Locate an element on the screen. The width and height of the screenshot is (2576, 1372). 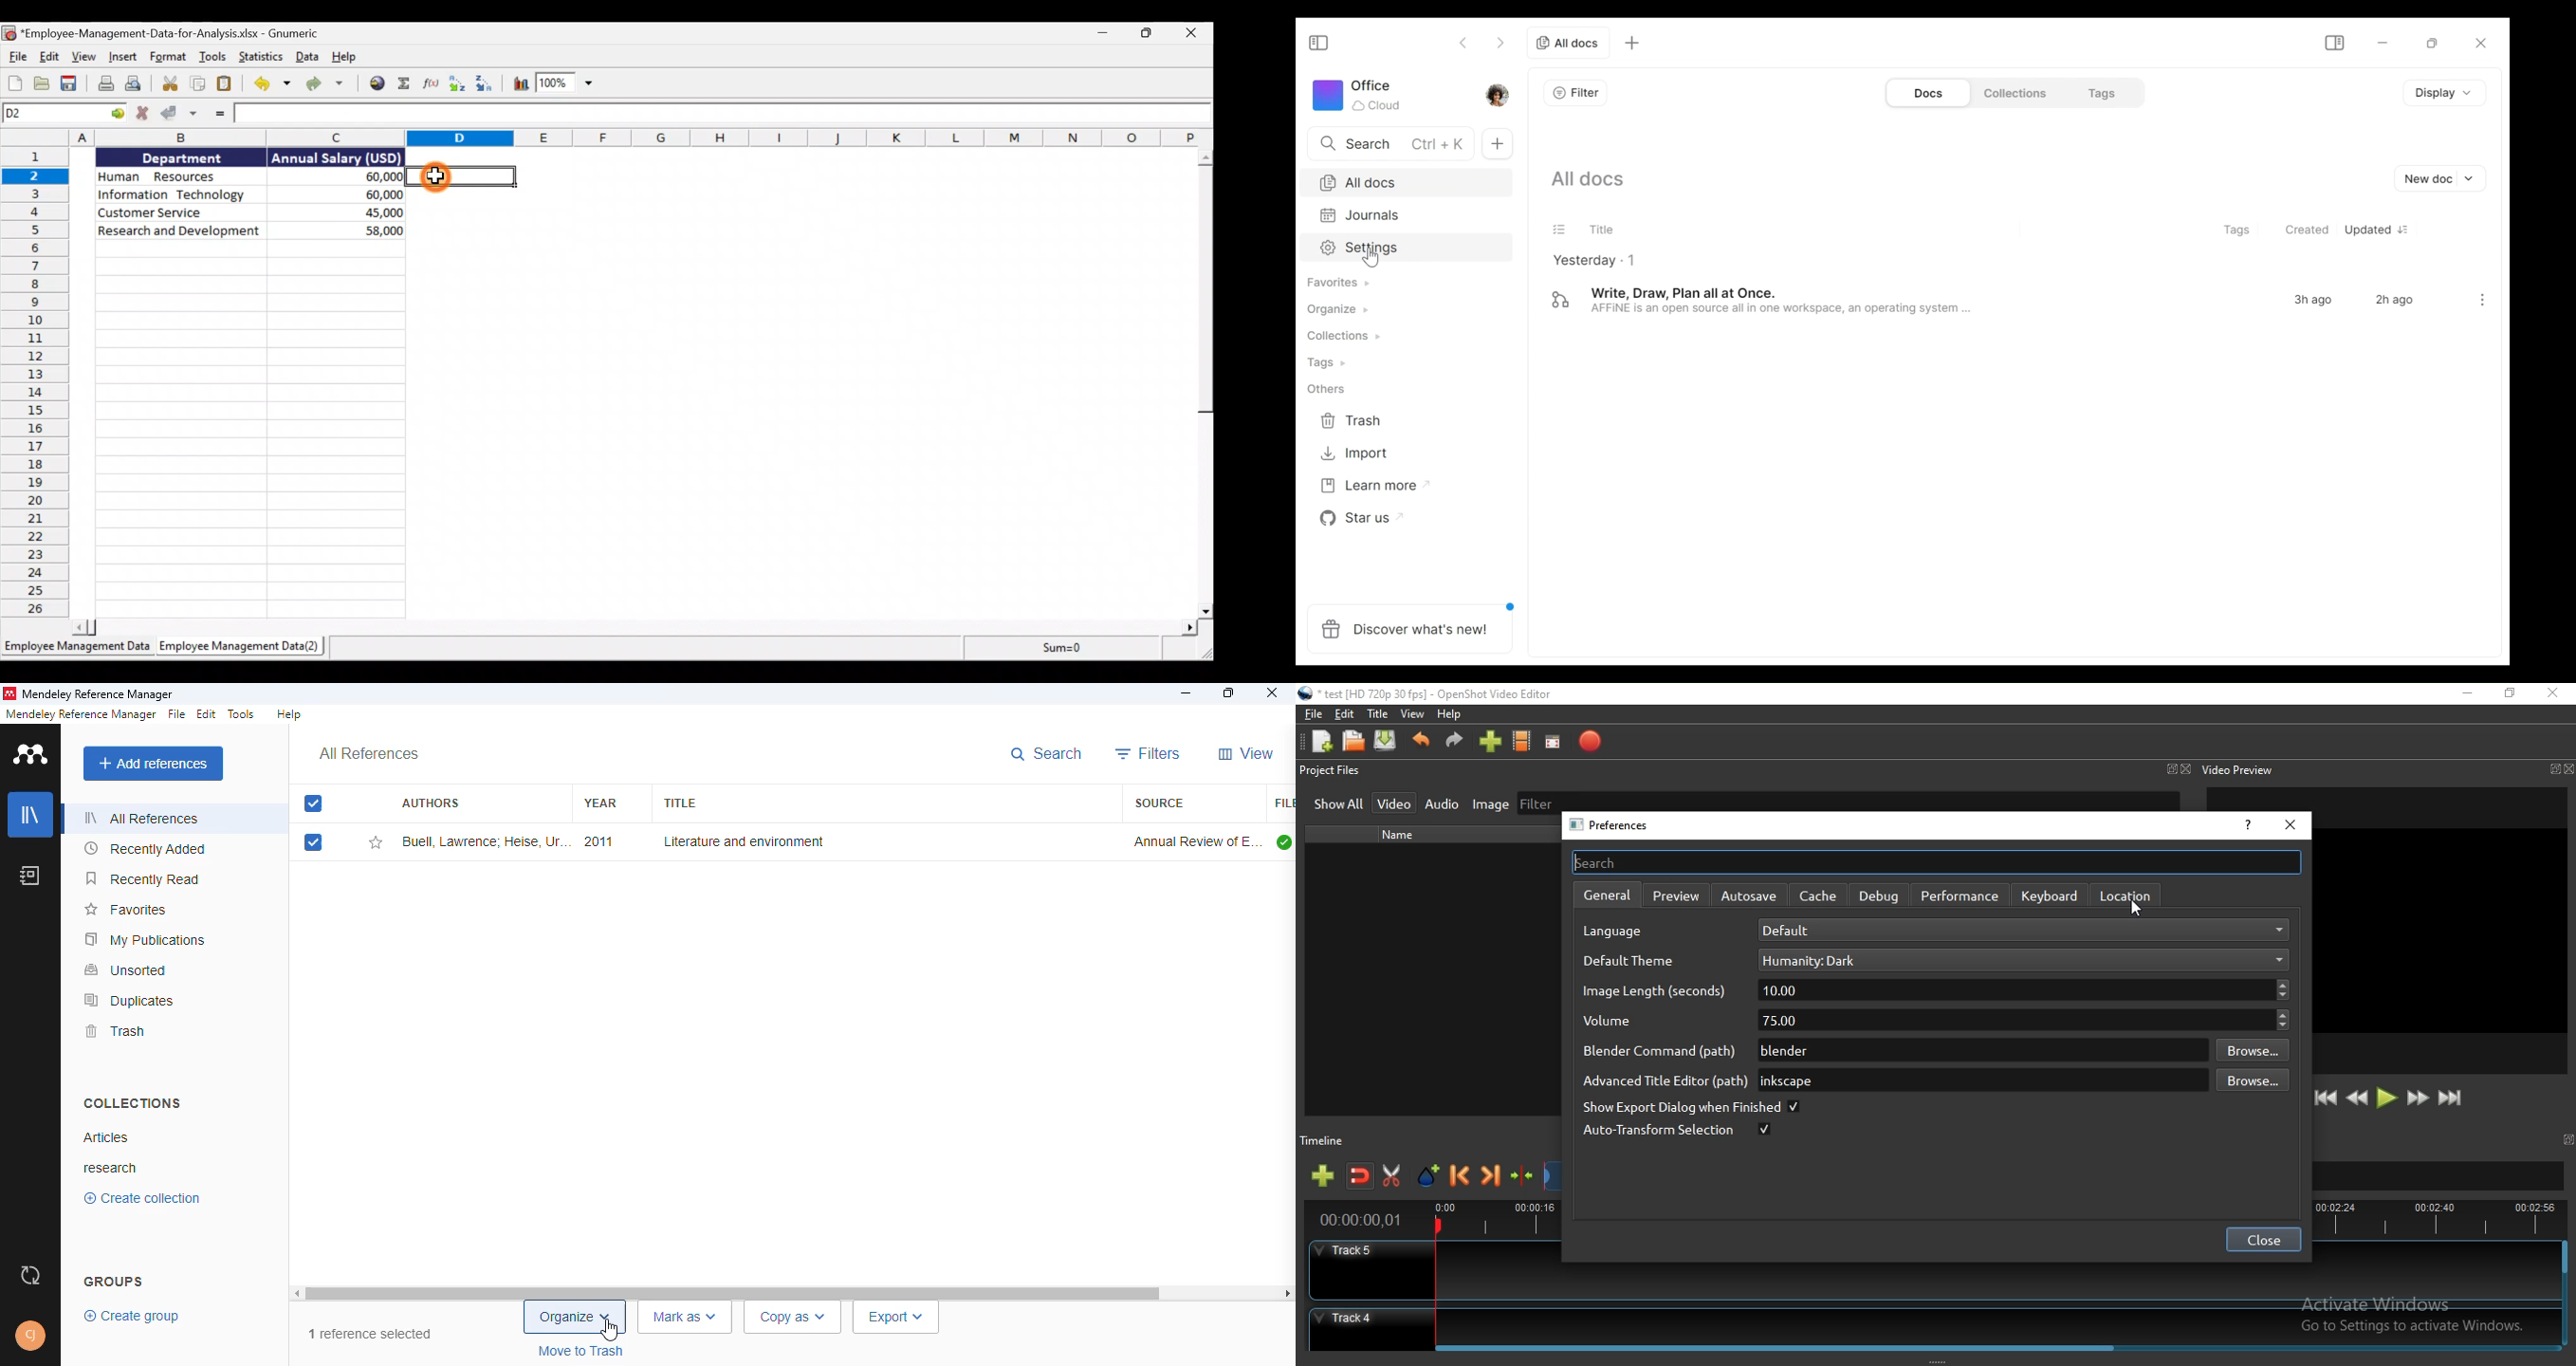
export is located at coordinates (896, 1318).